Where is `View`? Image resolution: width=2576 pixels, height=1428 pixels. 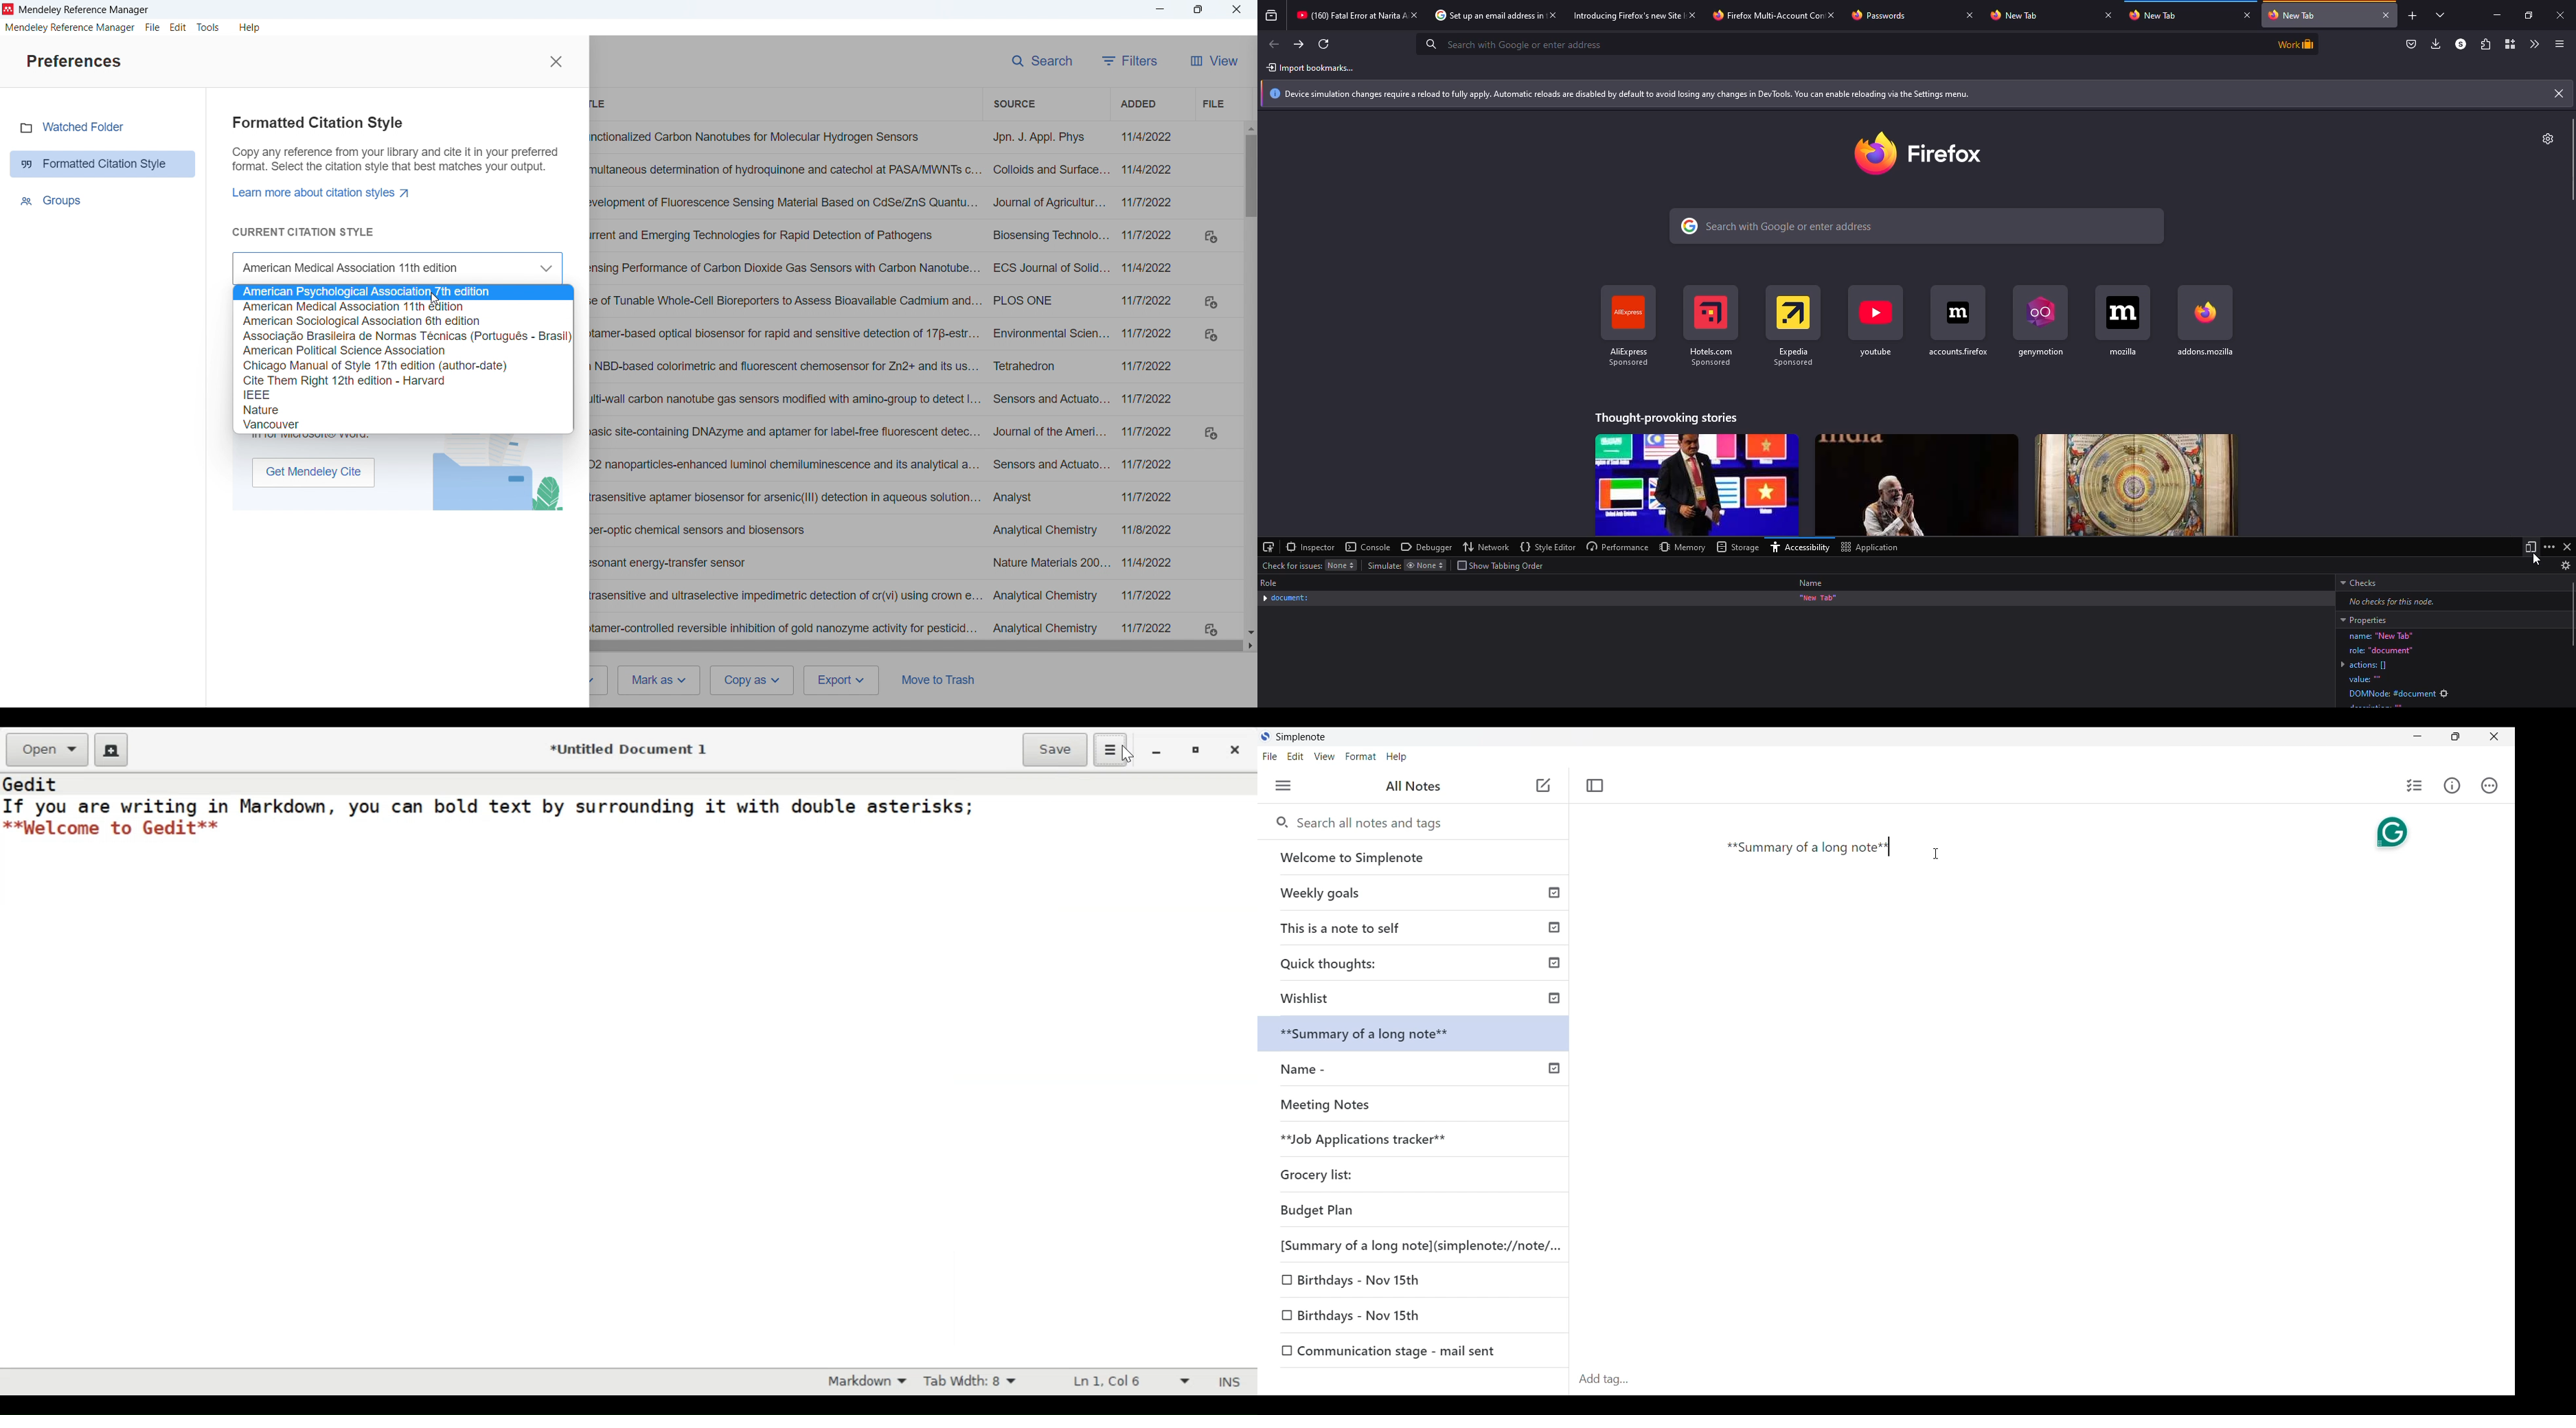 View is located at coordinates (1325, 757).